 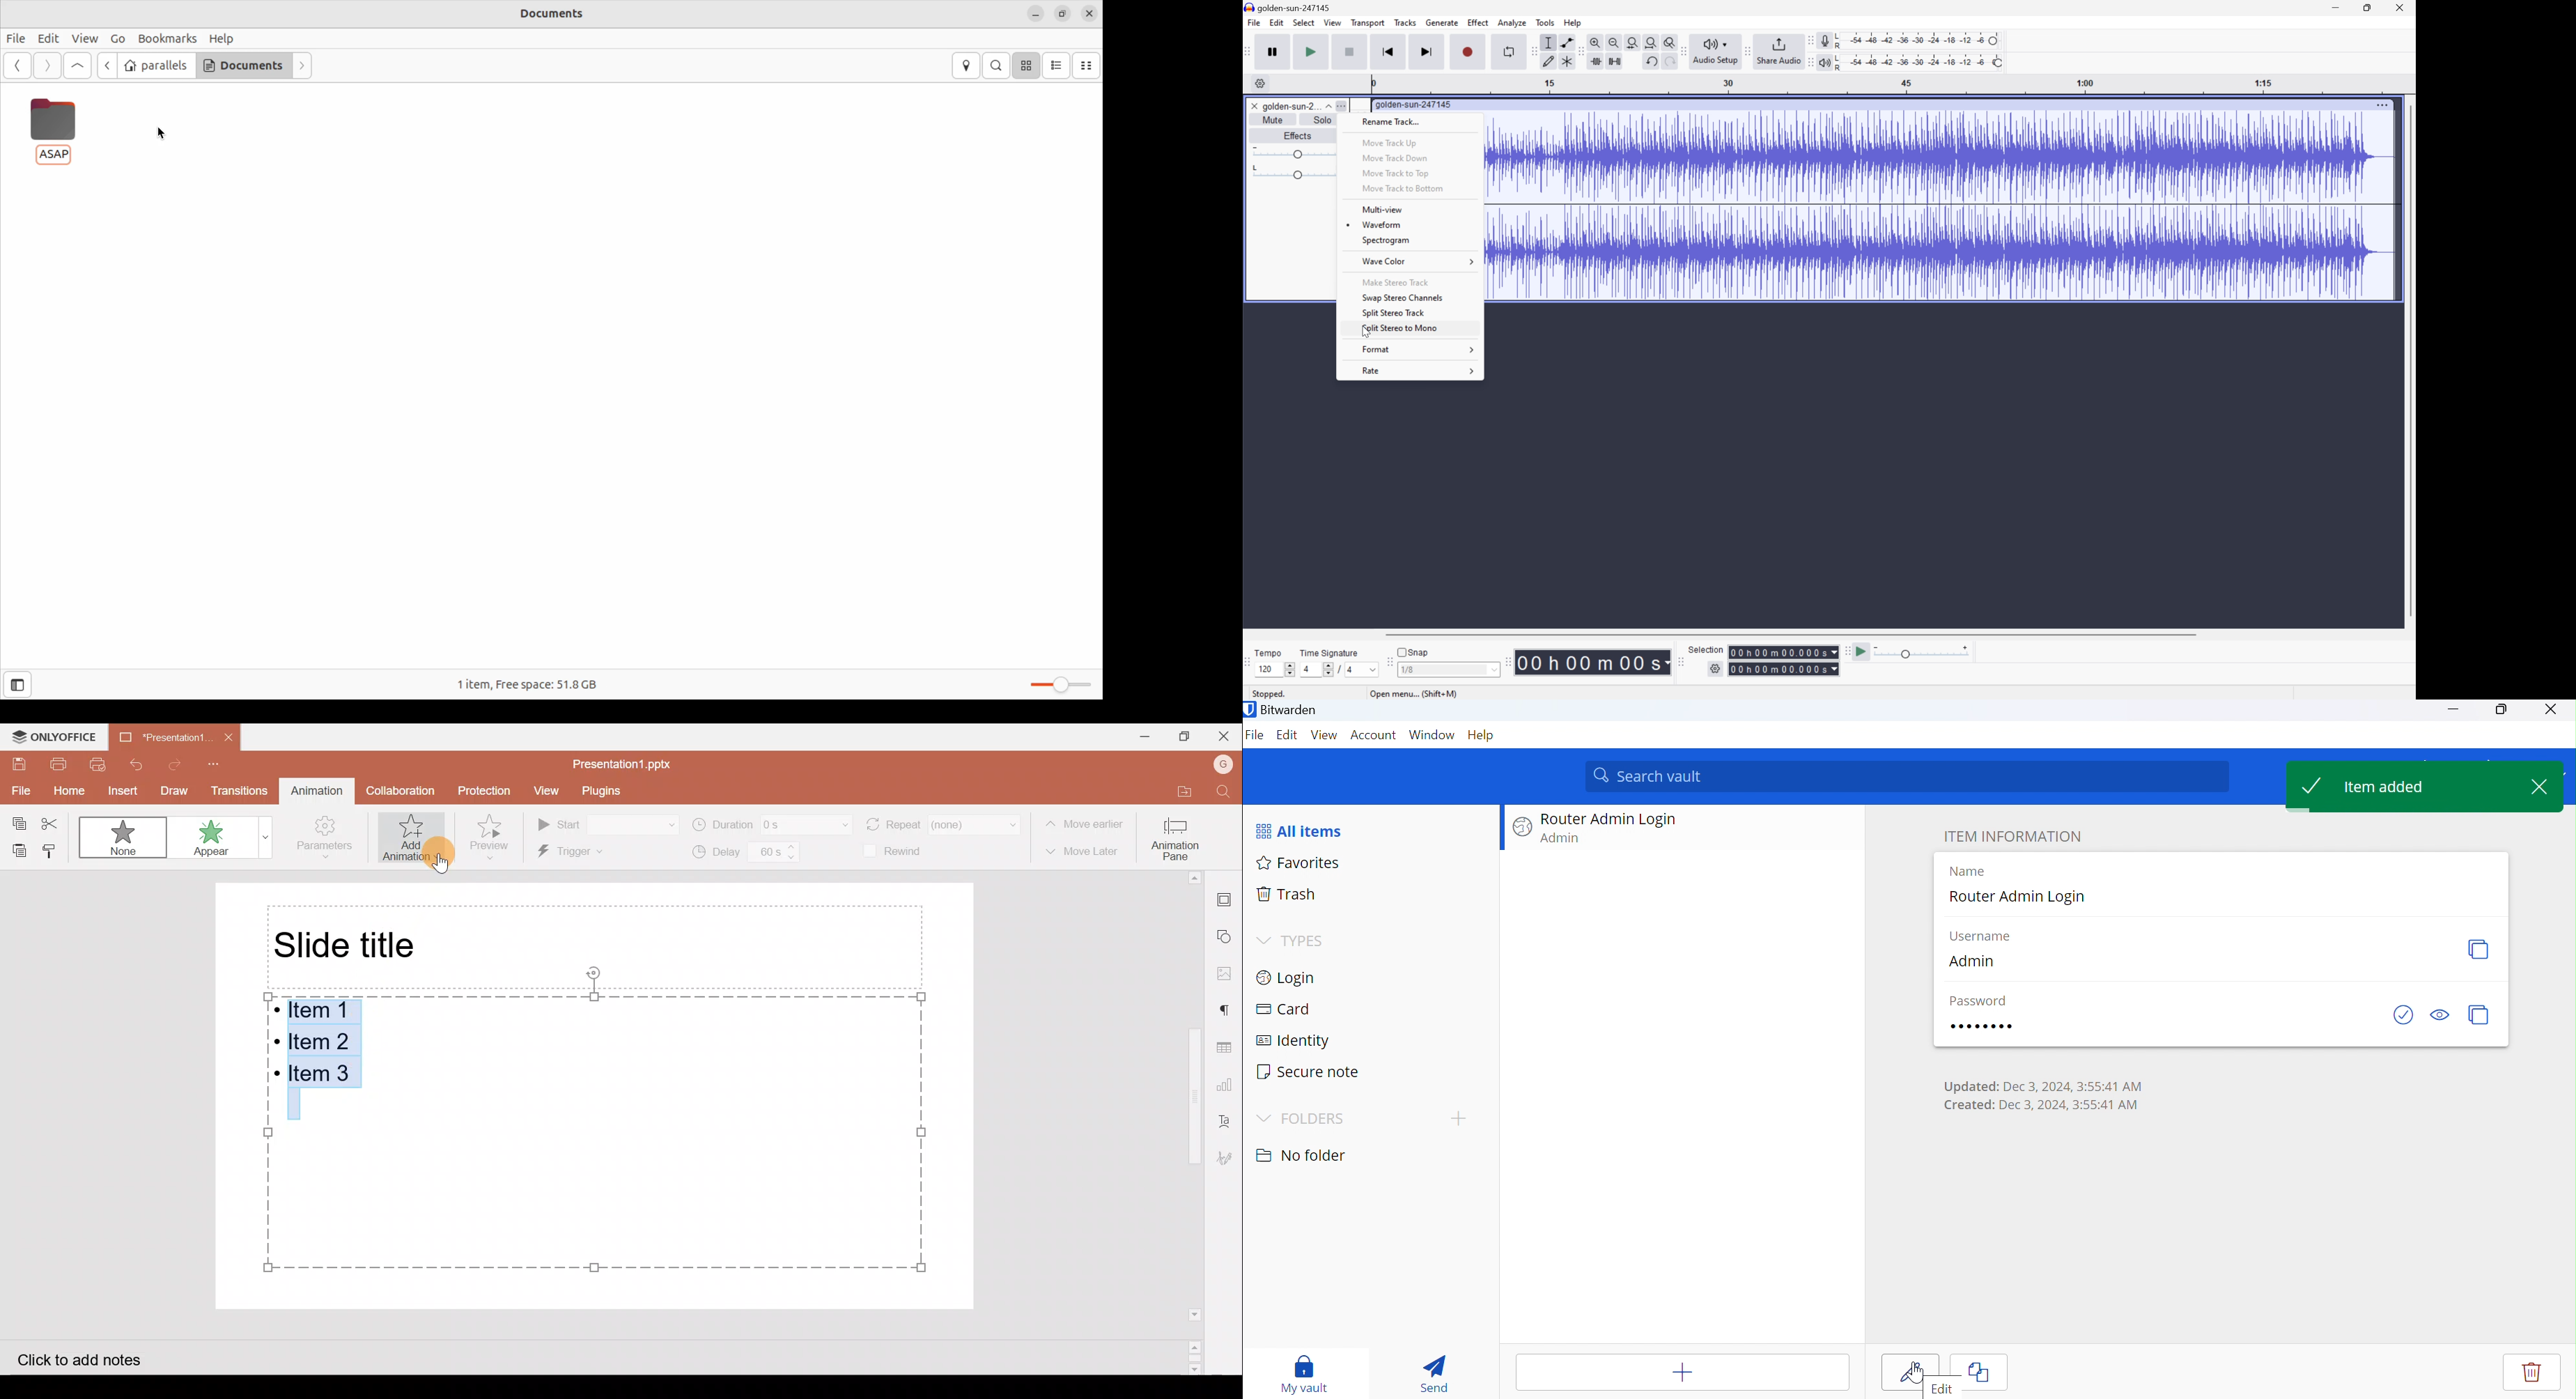 What do you see at coordinates (1398, 328) in the screenshot?
I see `Split Stereo to mono` at bounding box center [1398, 328].